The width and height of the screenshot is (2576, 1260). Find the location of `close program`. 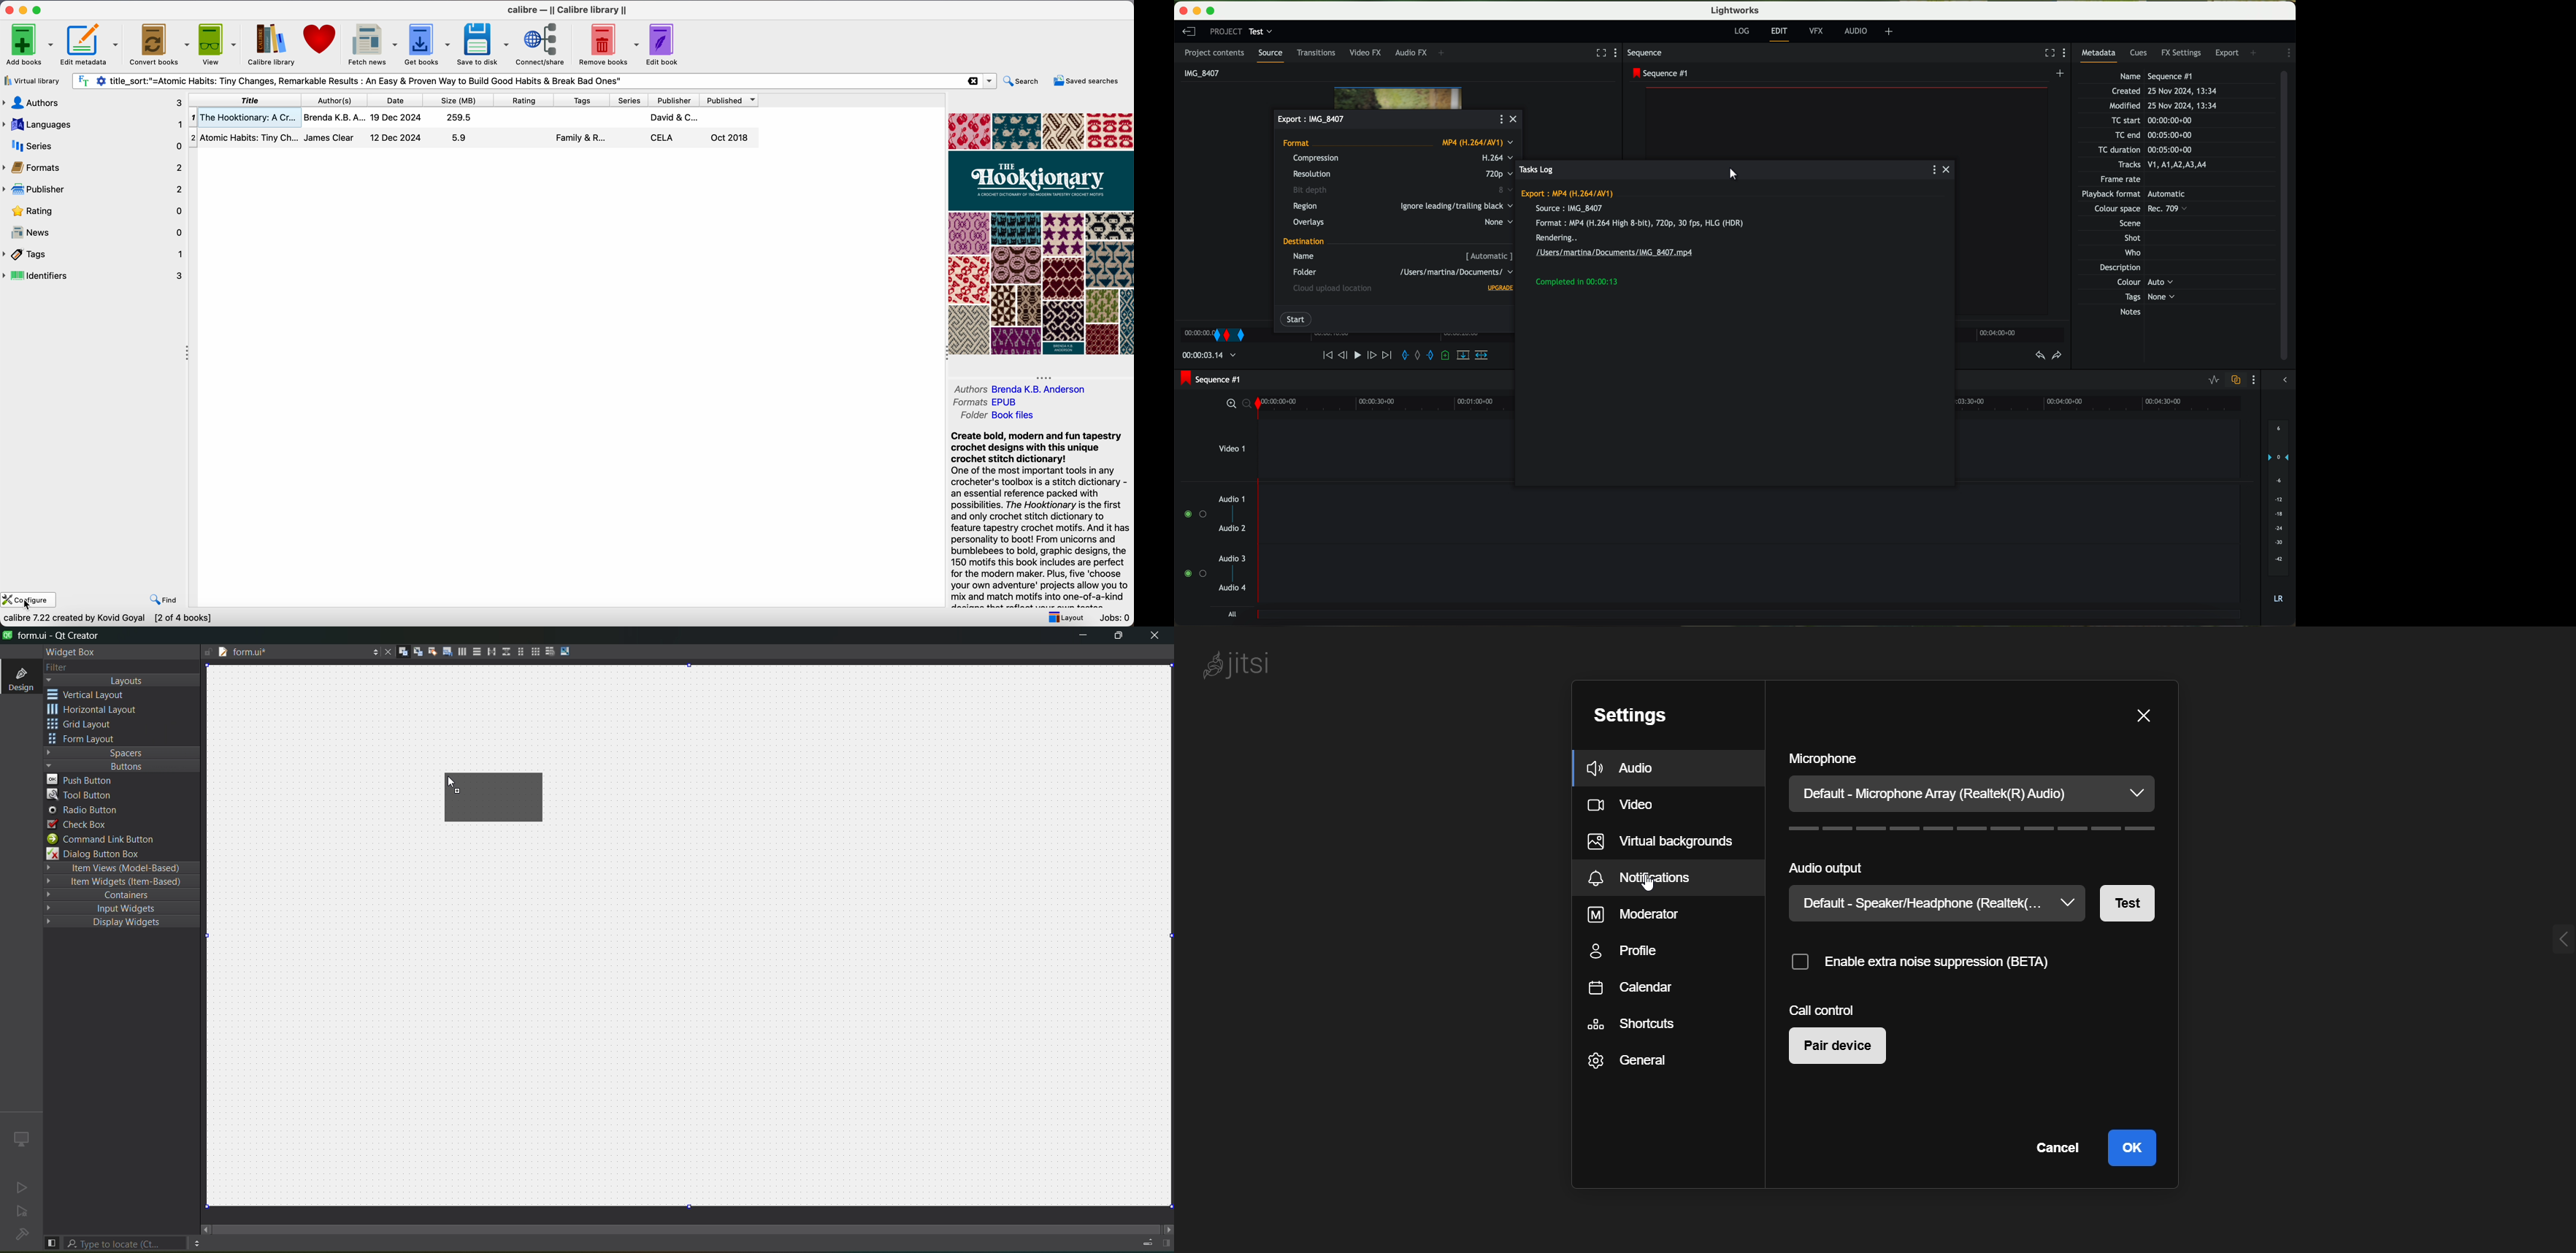

close program is located at coordinates (7, 10).